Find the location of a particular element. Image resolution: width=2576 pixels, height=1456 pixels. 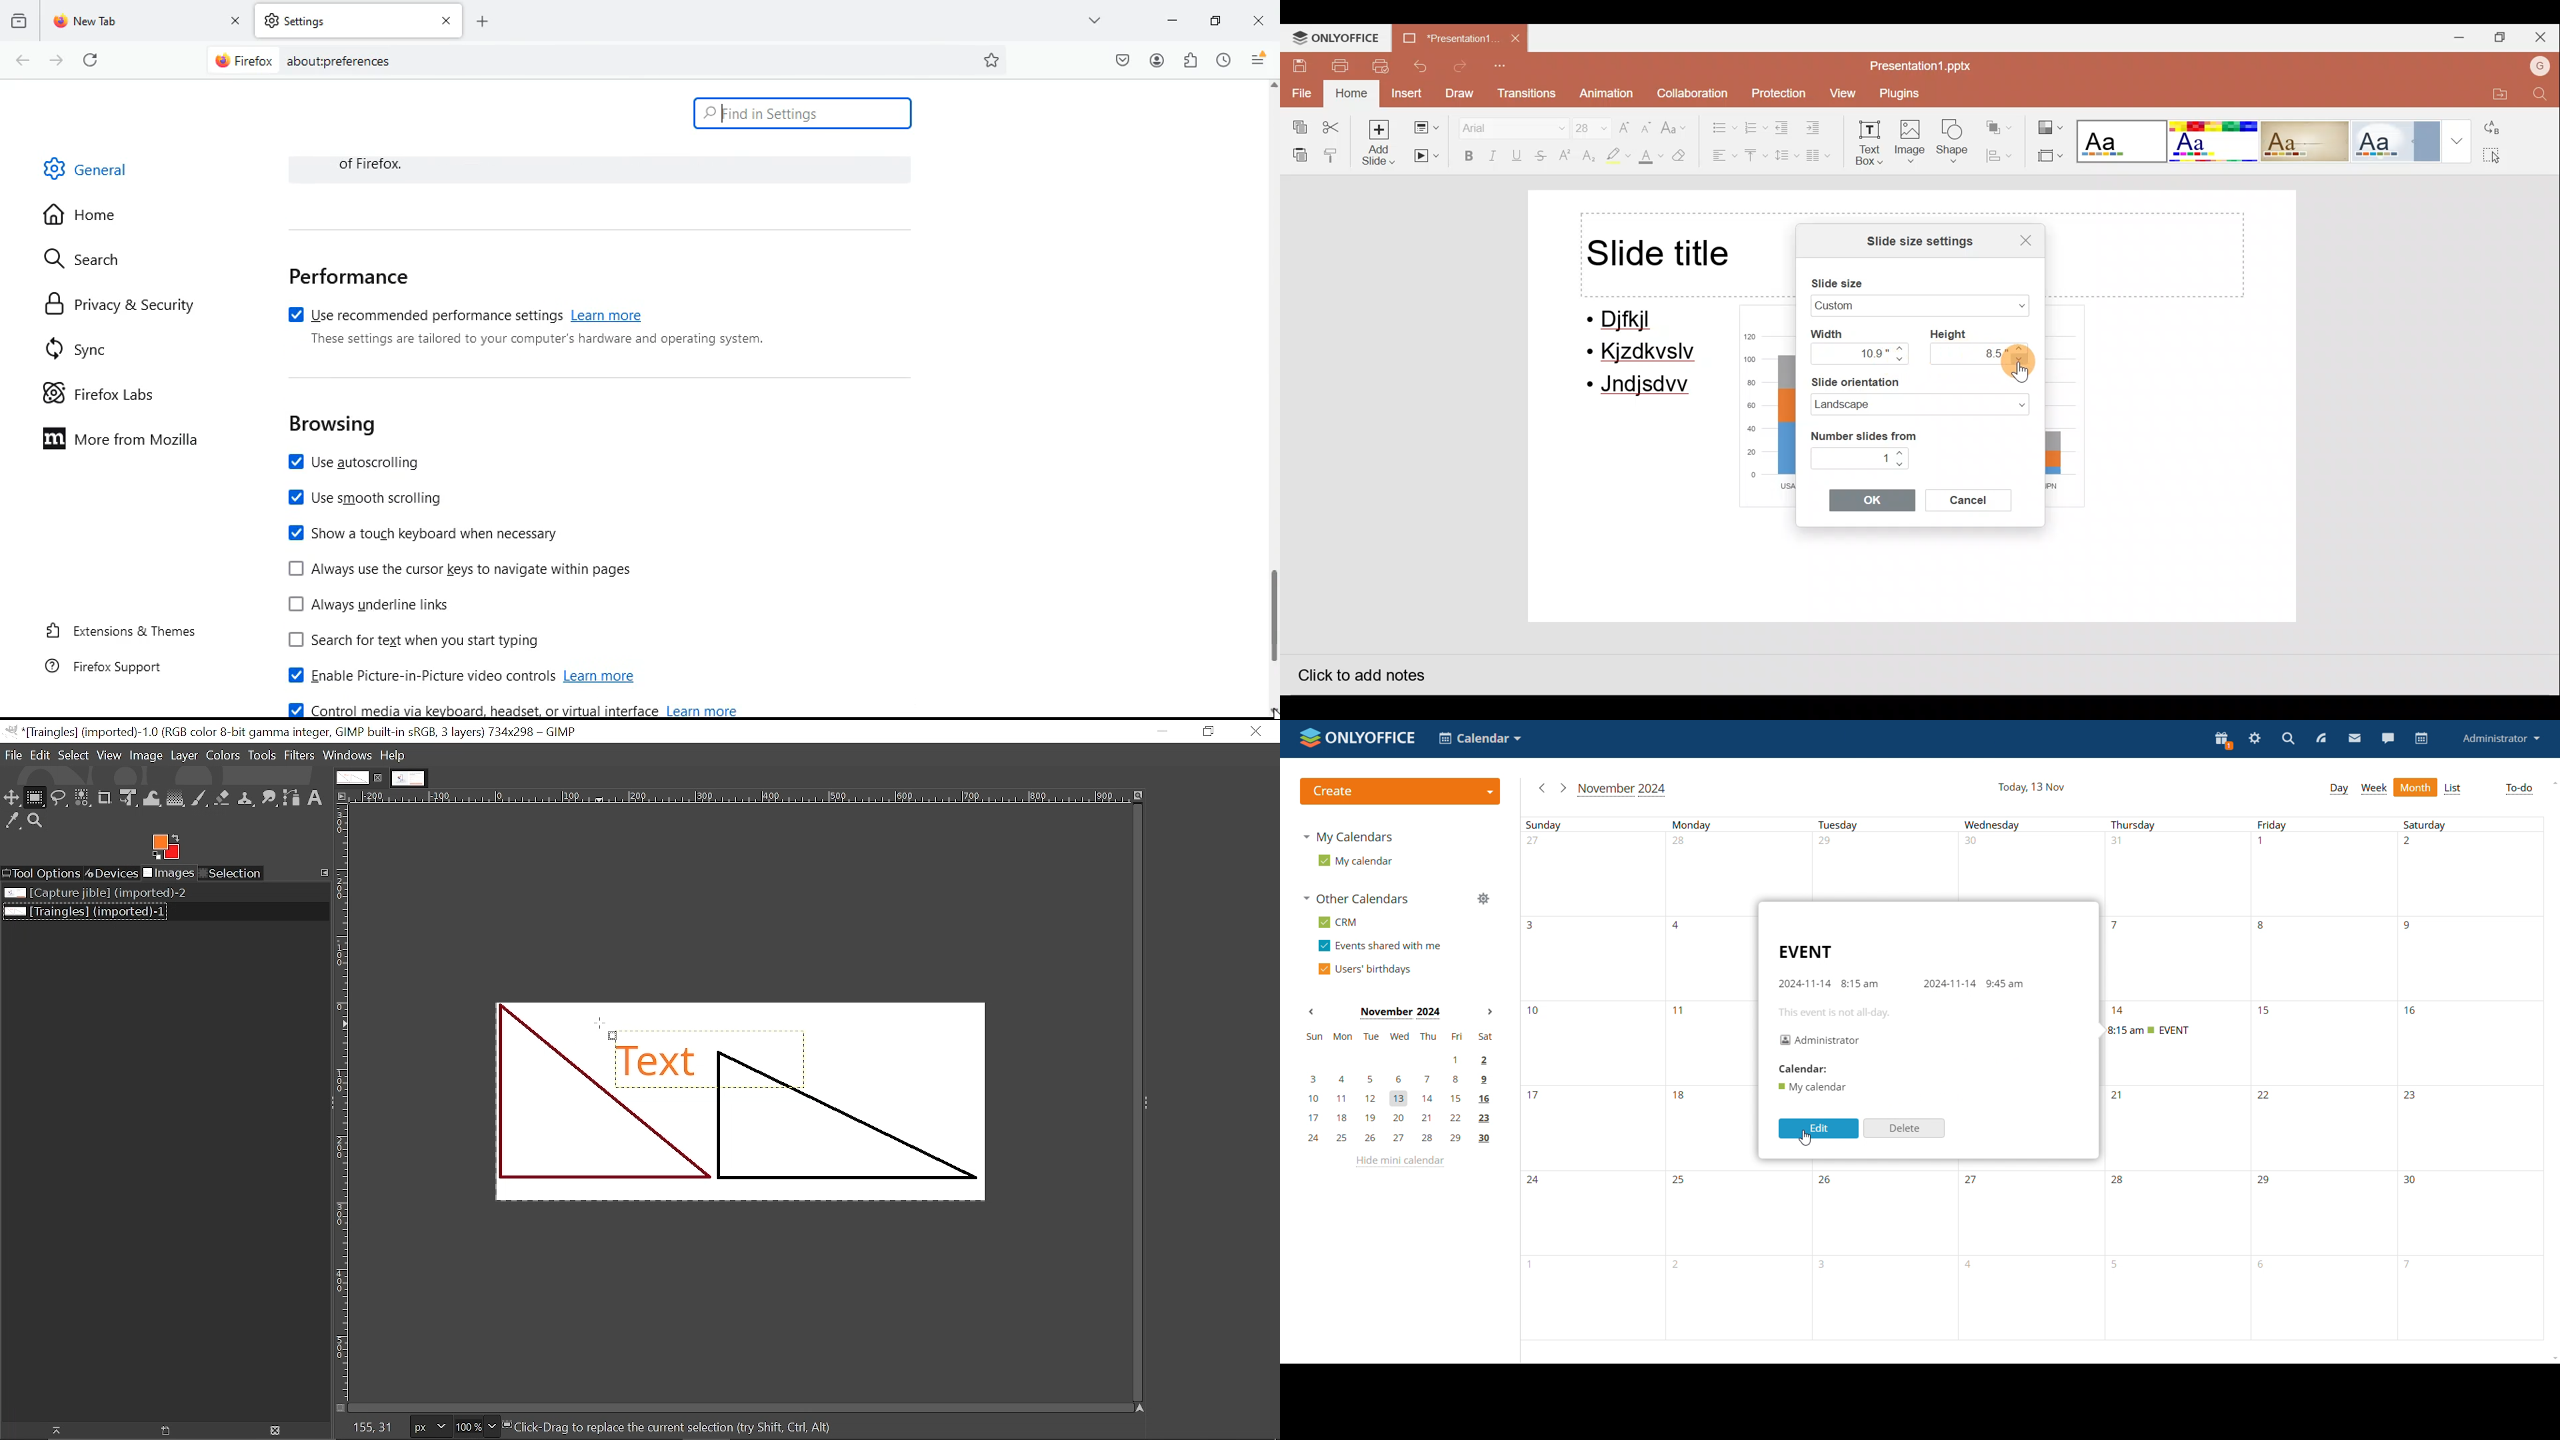

Current image units is located at coordinates (425, 1425).